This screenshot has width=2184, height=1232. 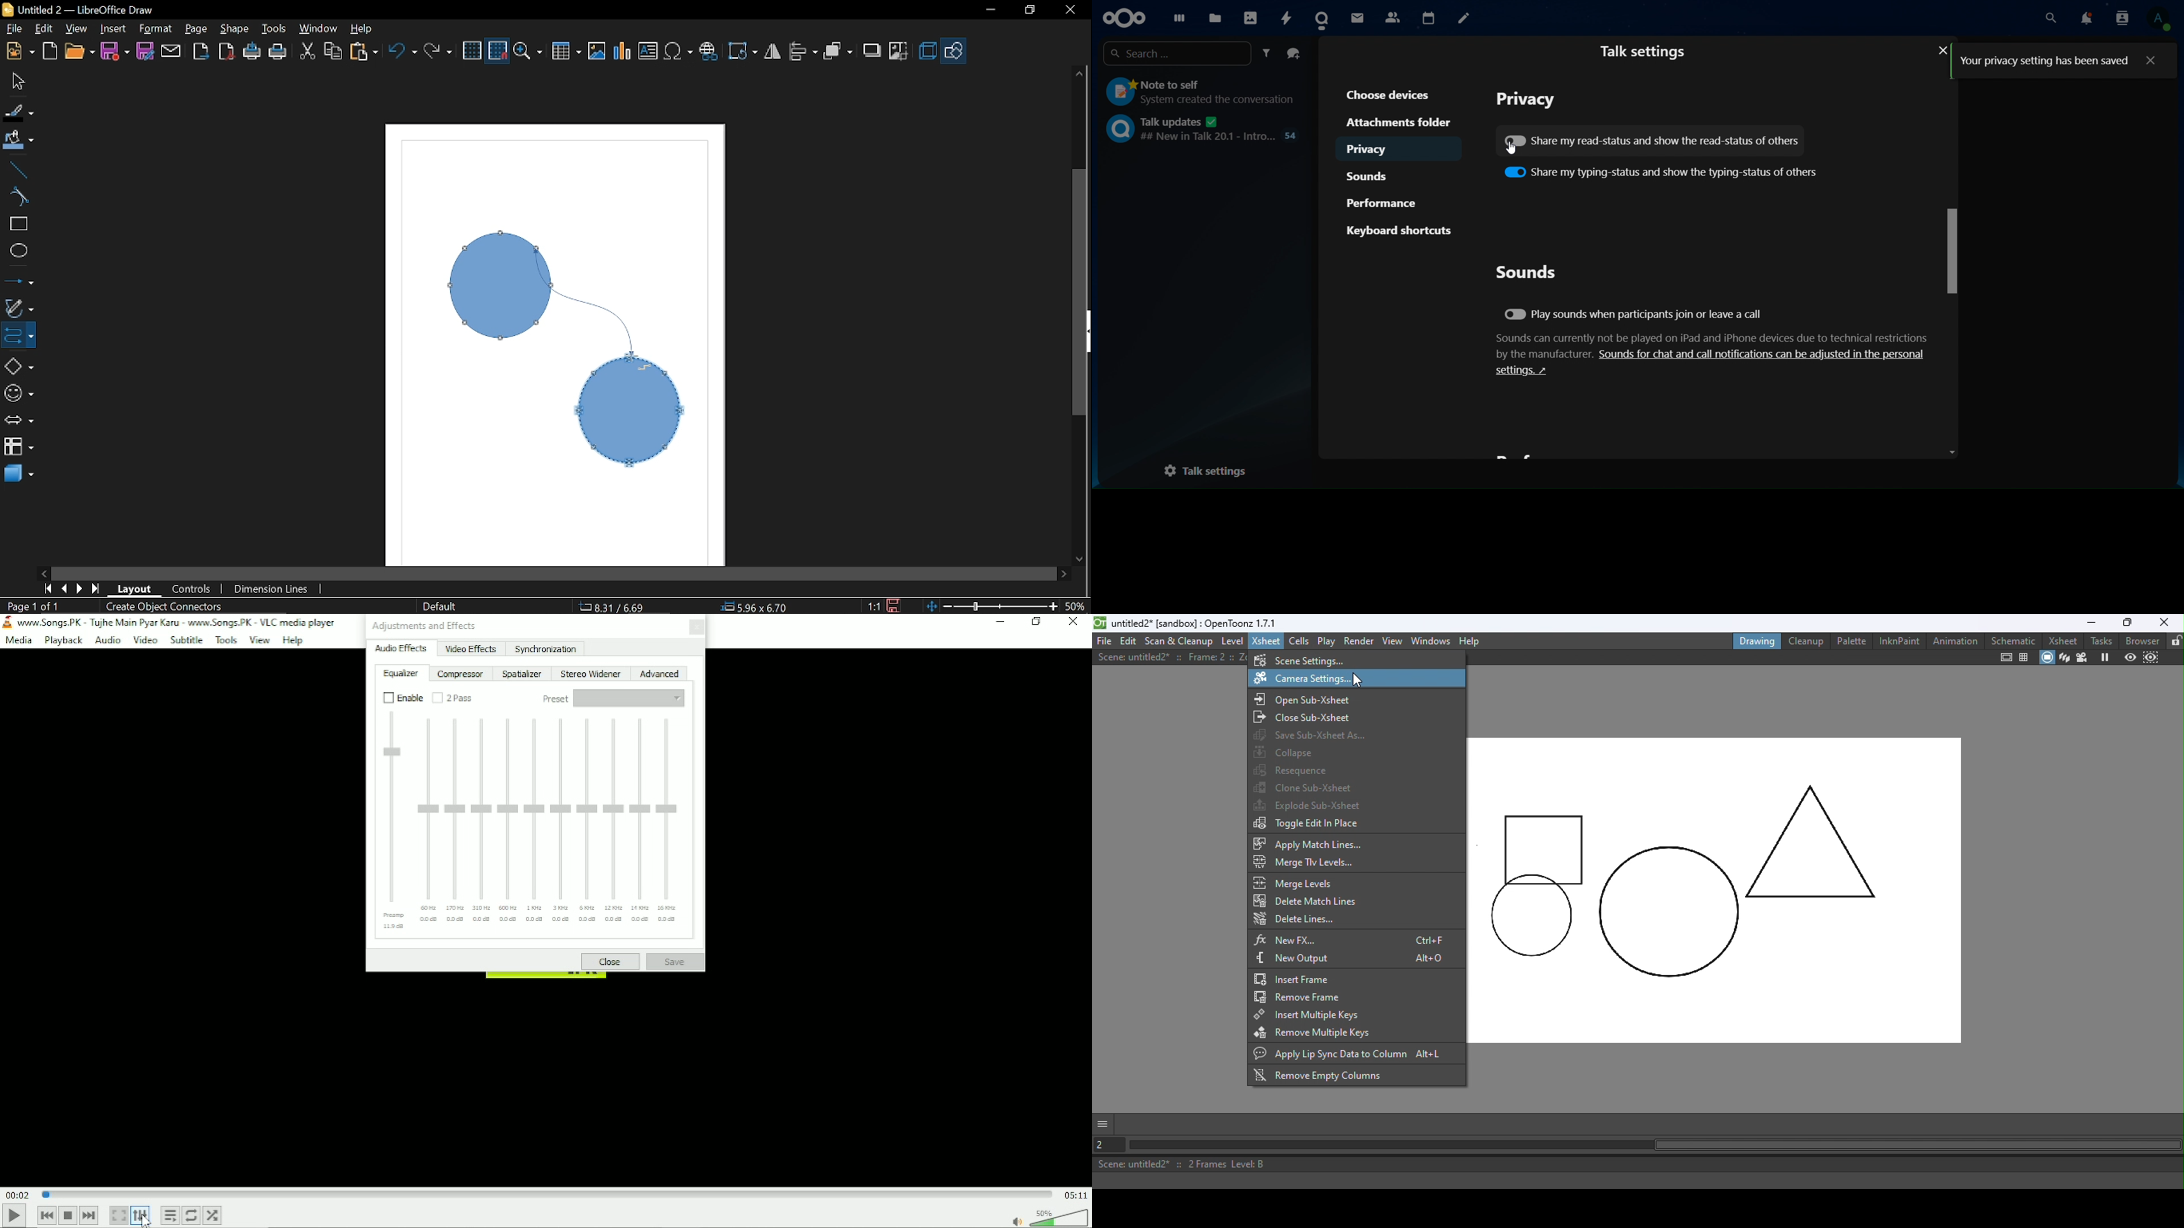 I want to click on Insert multiple keys, so click(x=1308, y=1017).